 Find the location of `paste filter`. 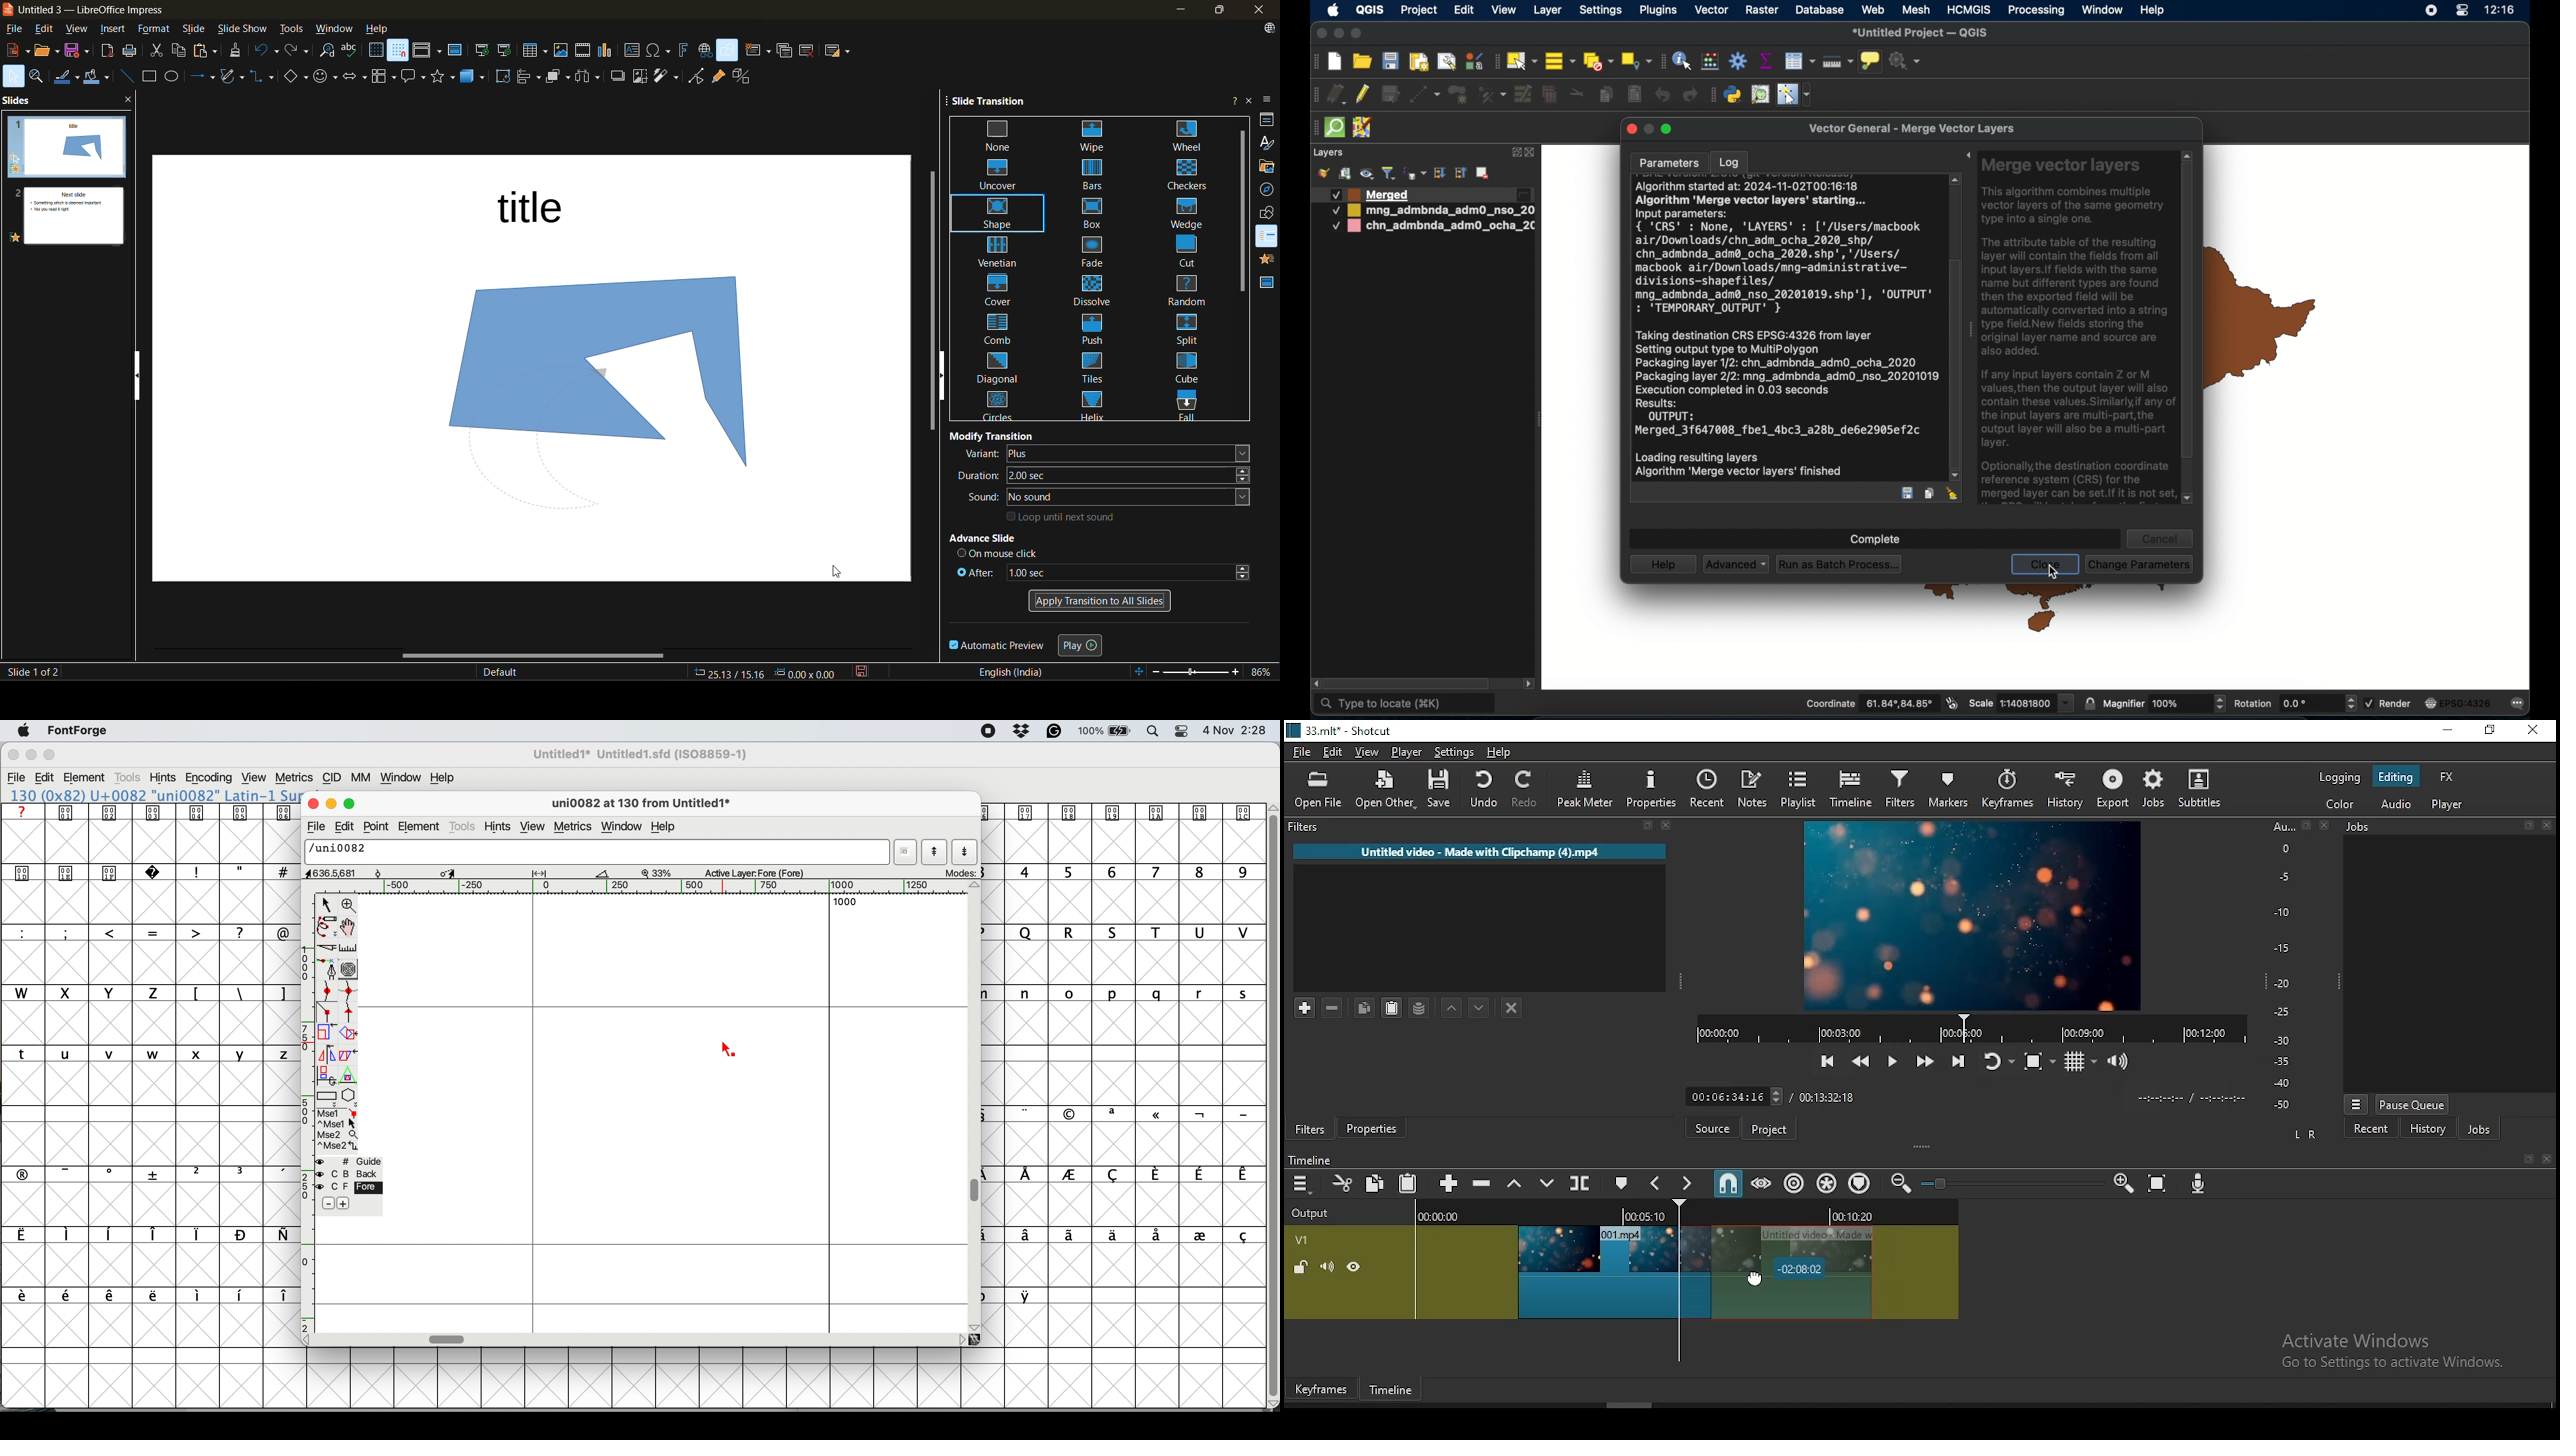

paste filter is located at coordinates (1390, 1007).